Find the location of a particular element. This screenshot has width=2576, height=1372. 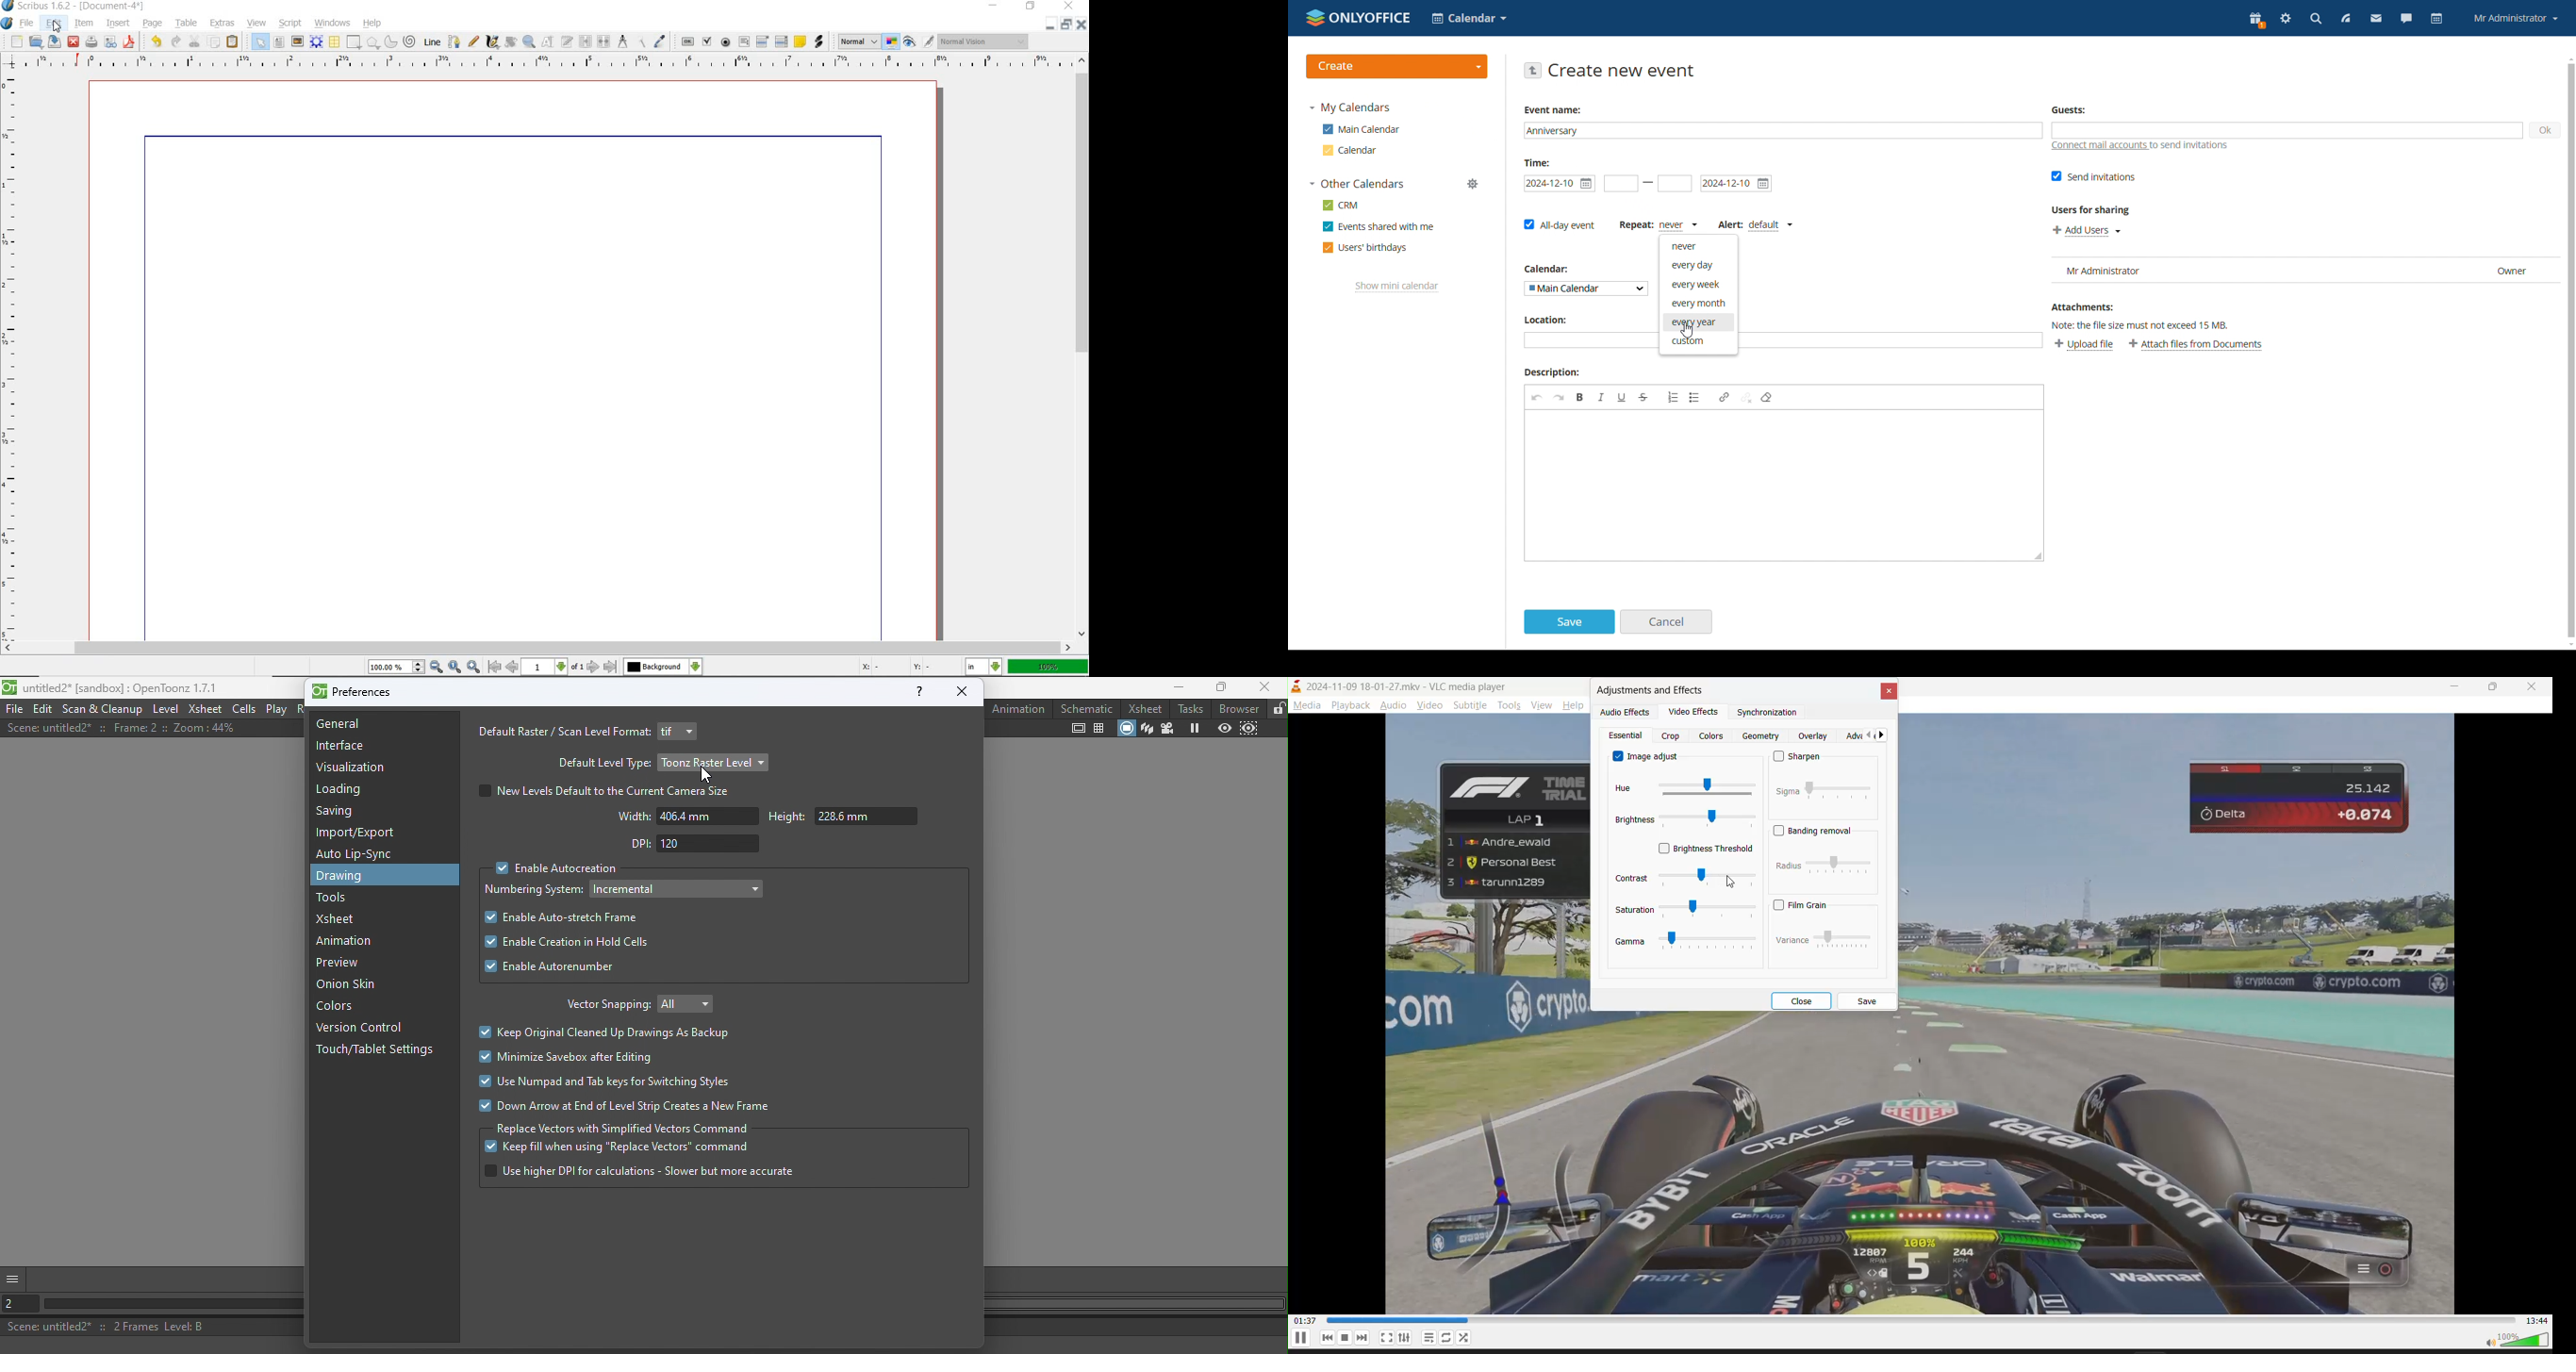

view is located at coordinates (259, 23).